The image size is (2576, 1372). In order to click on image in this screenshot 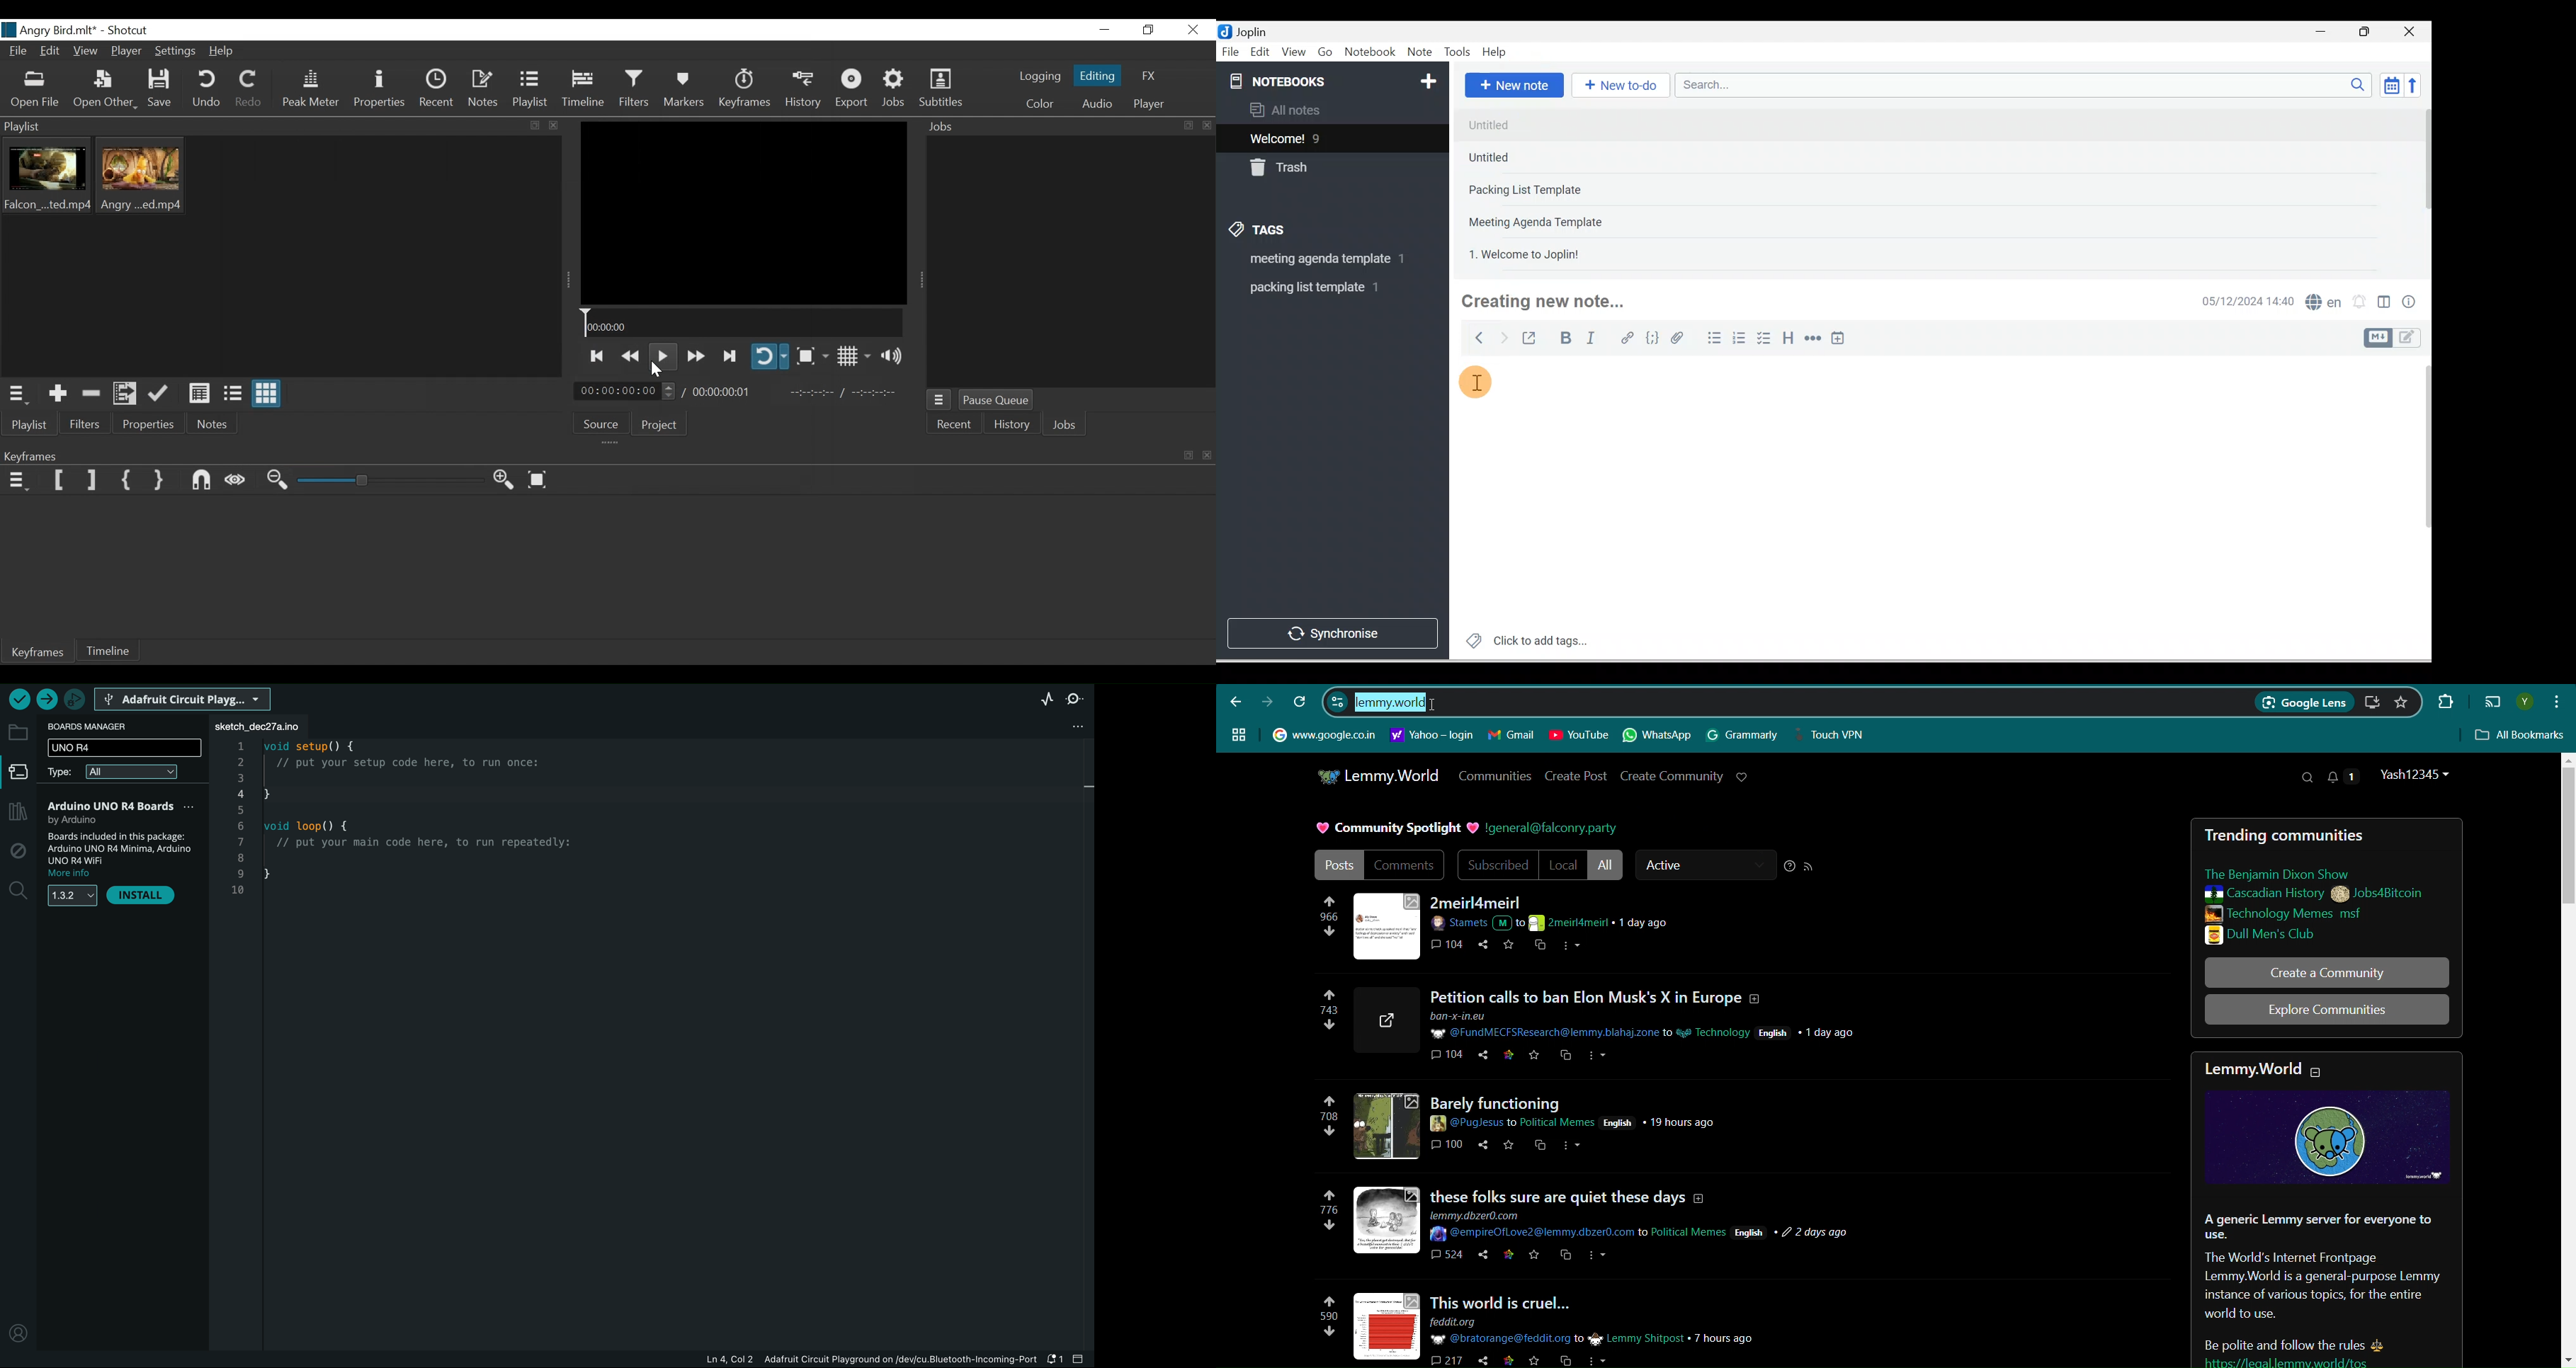, I will do `click(1388, 1220)`.